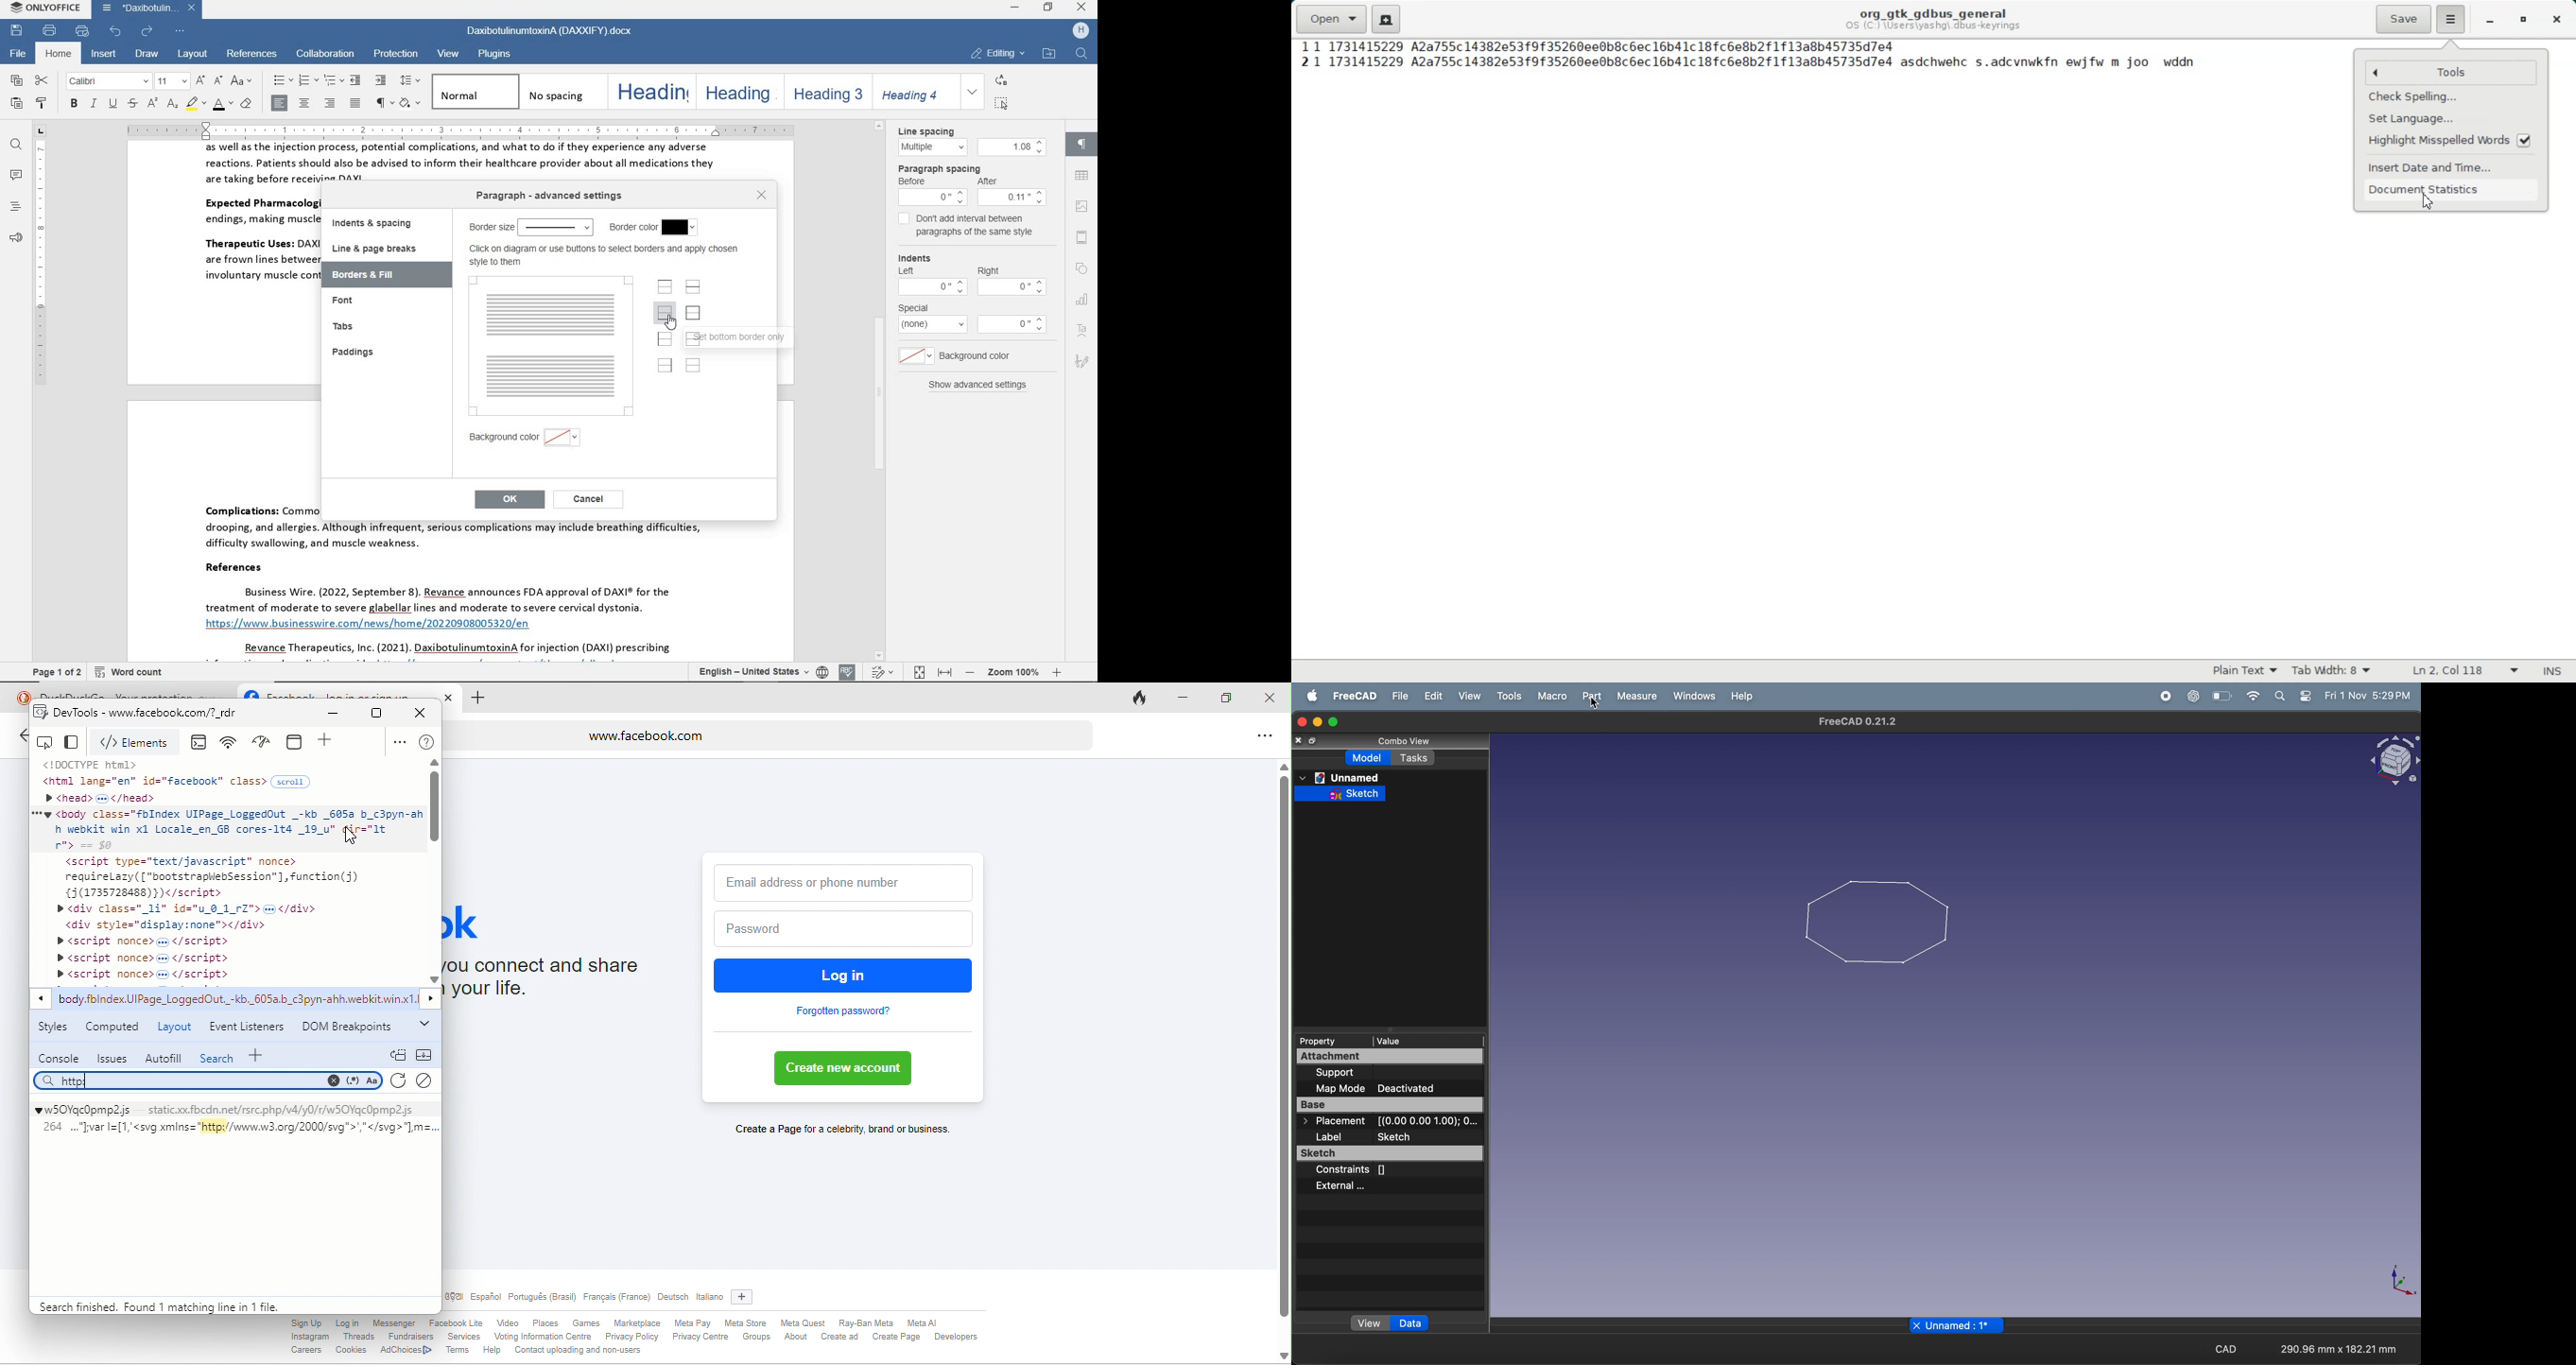 This screenshot has width=2576, height=1372. I want to click on font, so click(346, 301).